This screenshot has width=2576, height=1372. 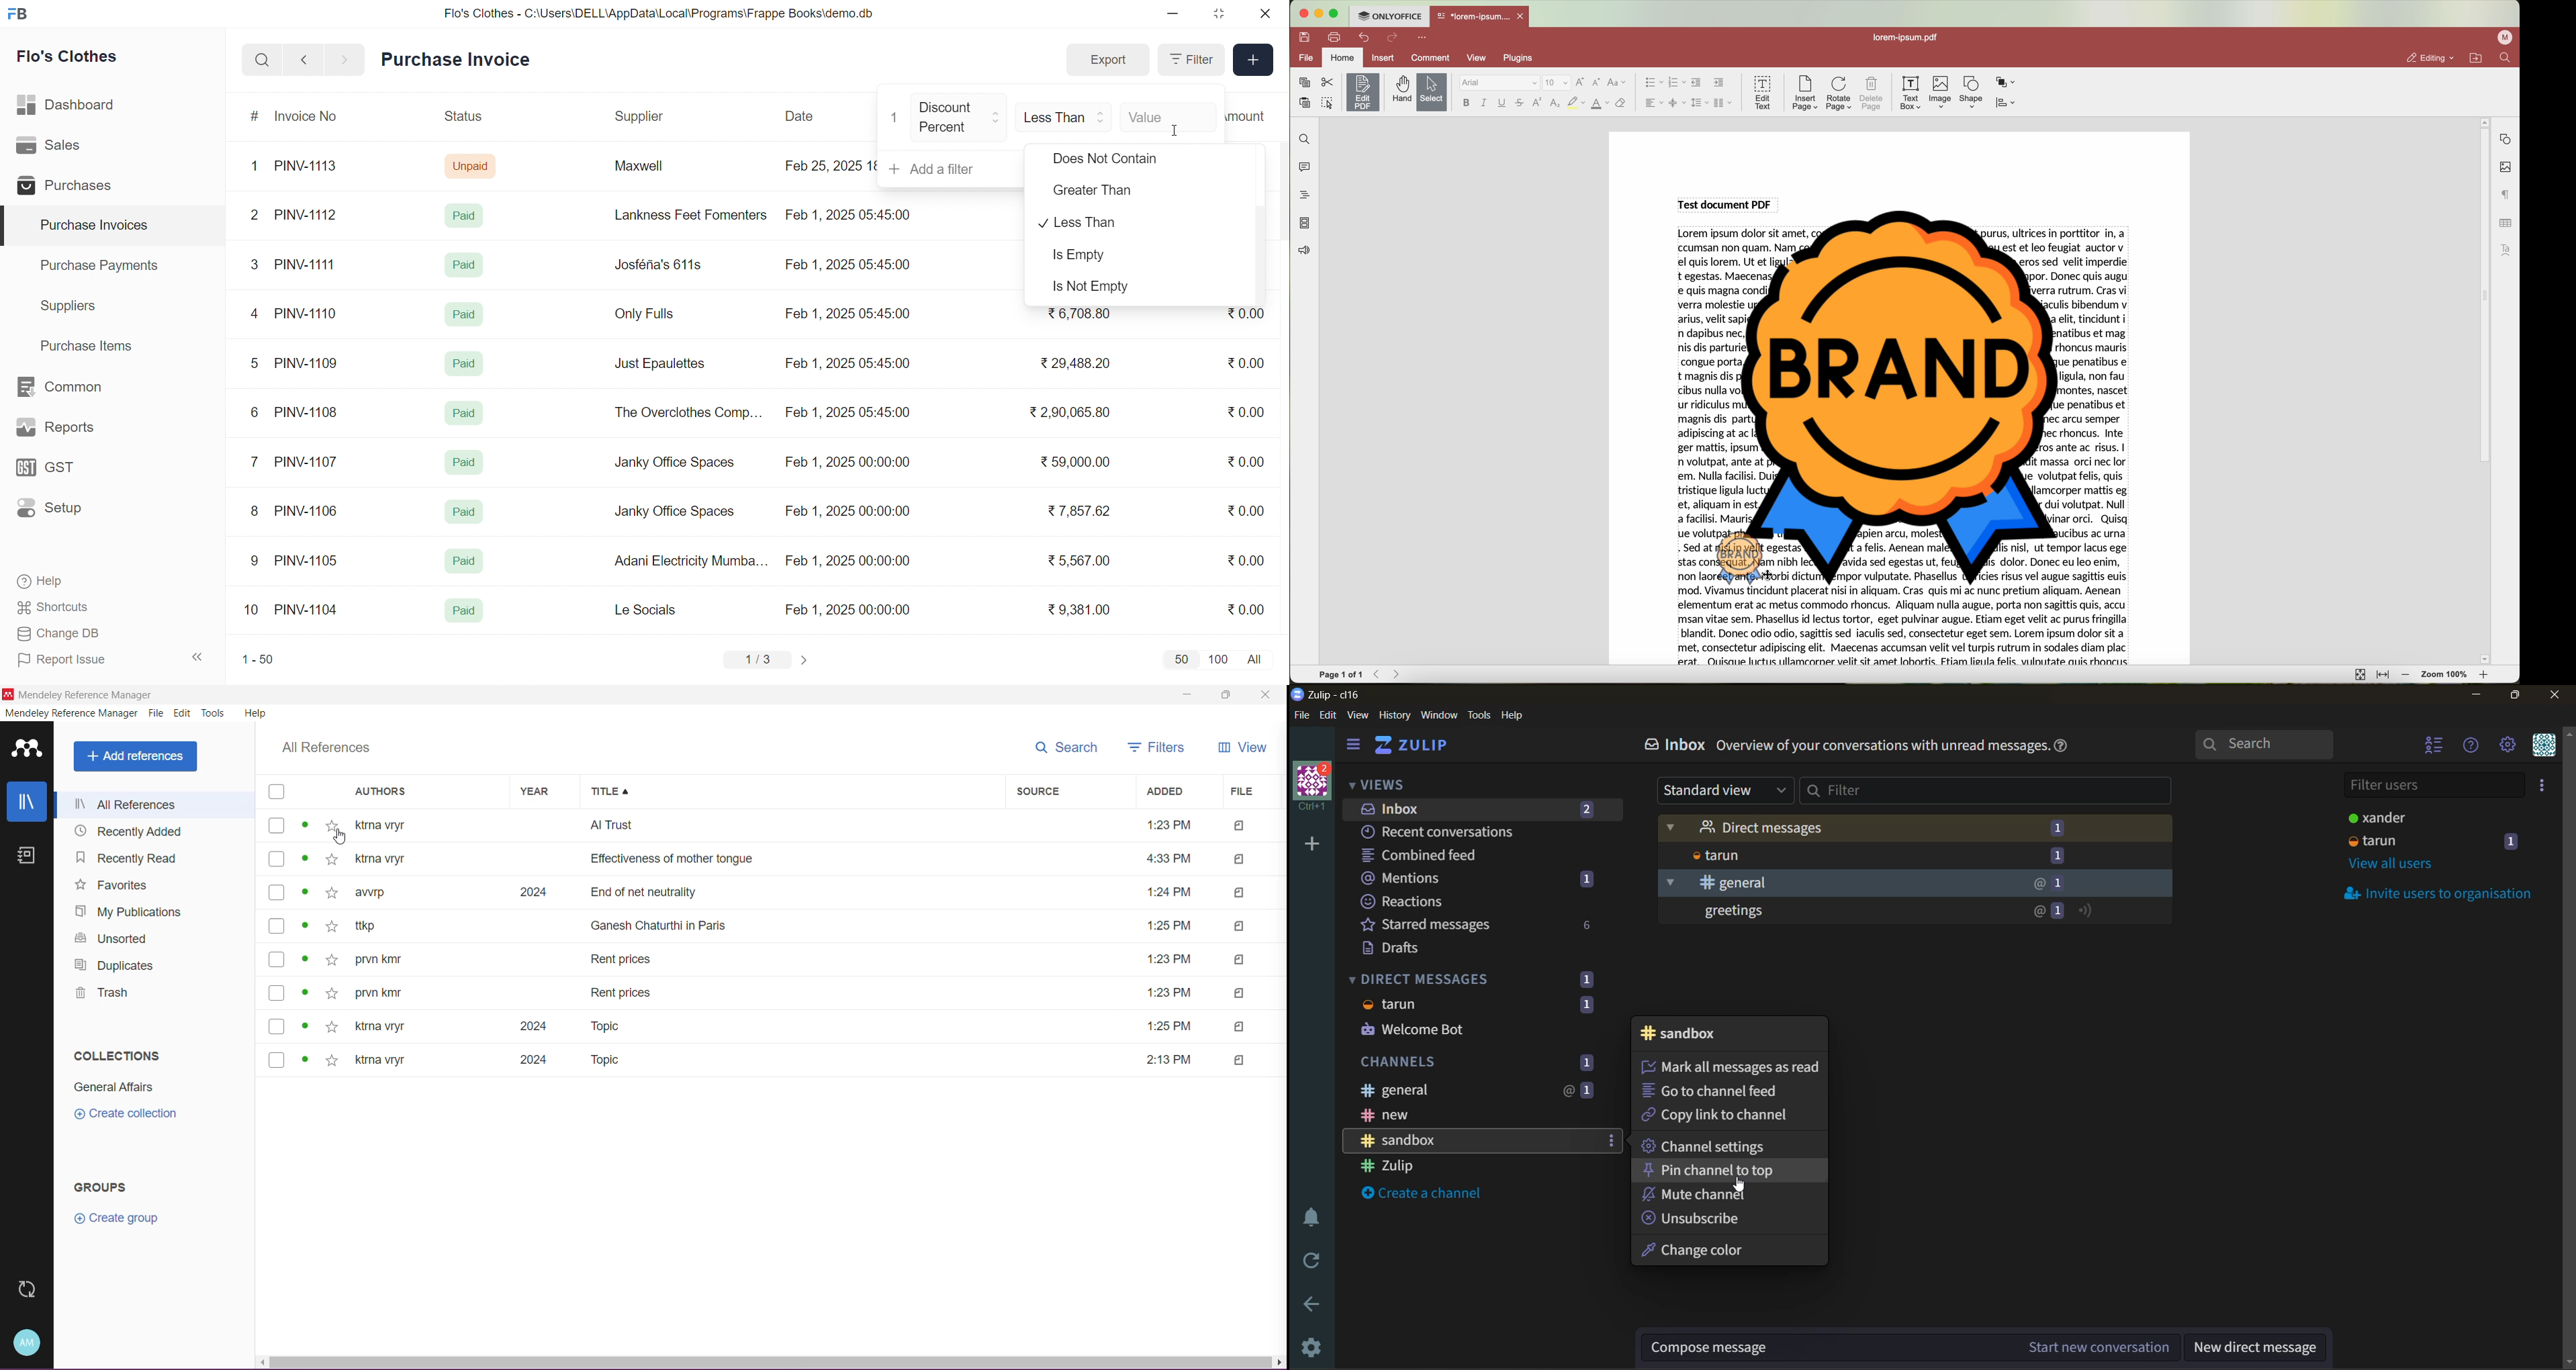 I want to click on prvn kmr Rent prices 1:23 PM, so click(x=775, y=959).